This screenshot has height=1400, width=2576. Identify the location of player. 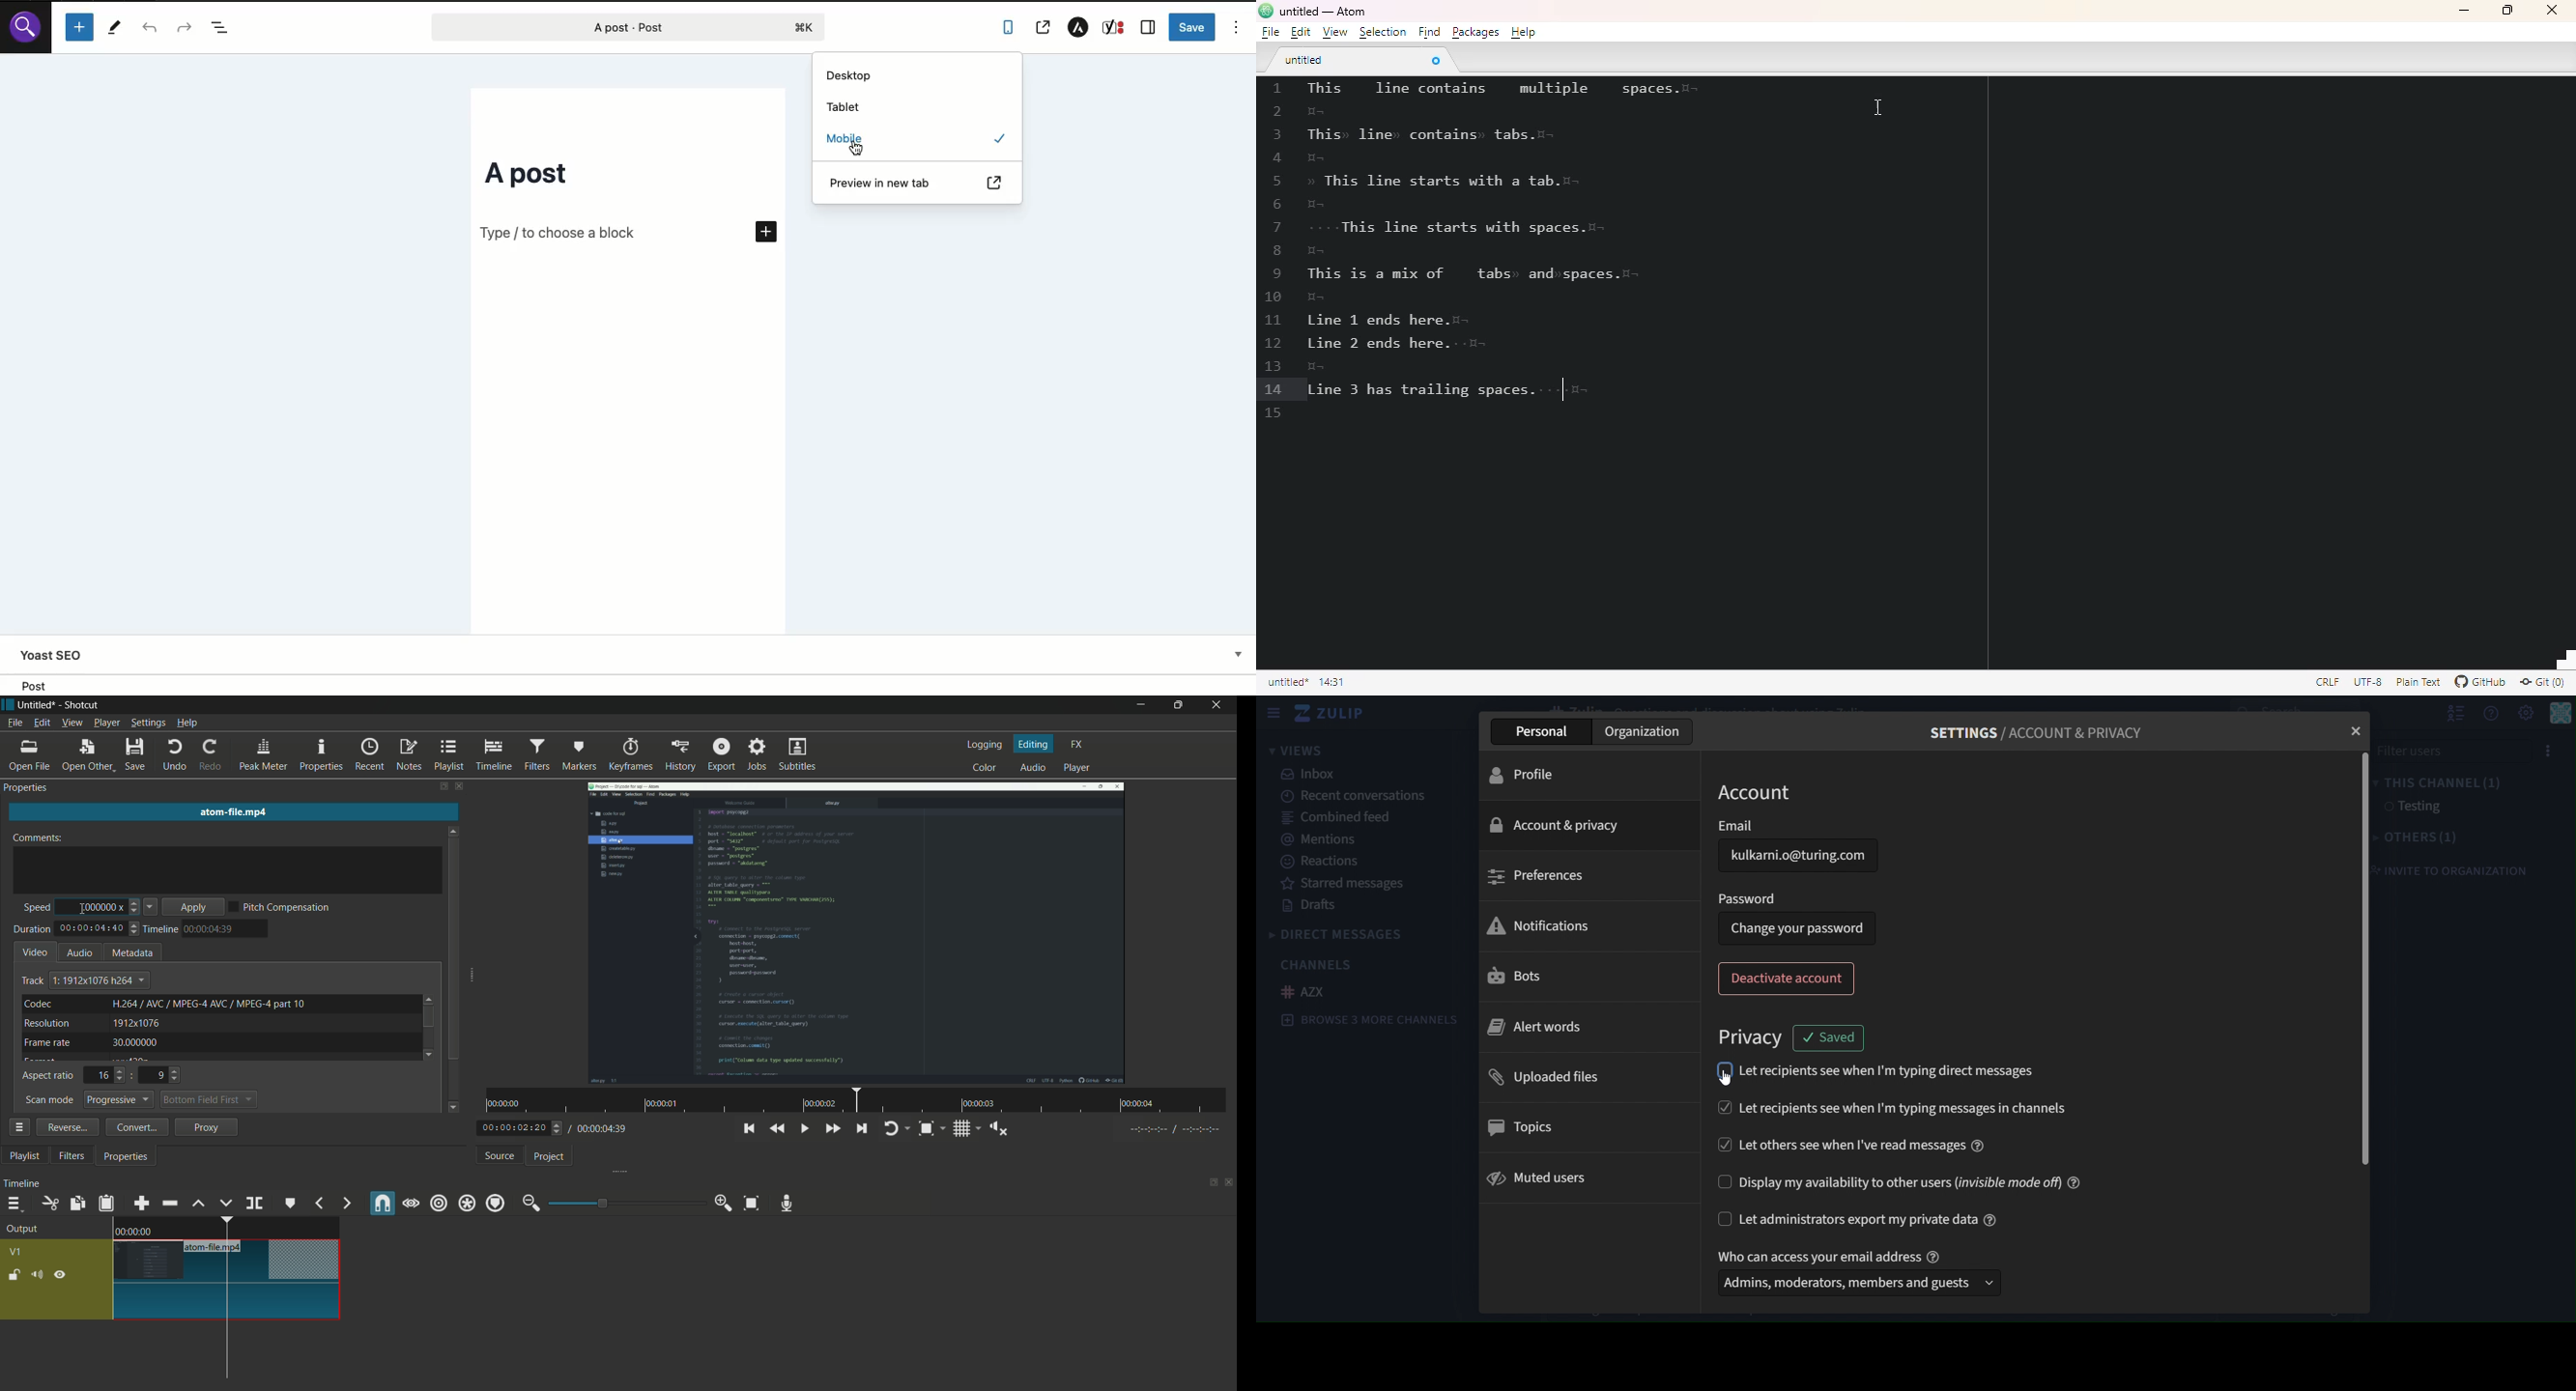
(1080, 768).